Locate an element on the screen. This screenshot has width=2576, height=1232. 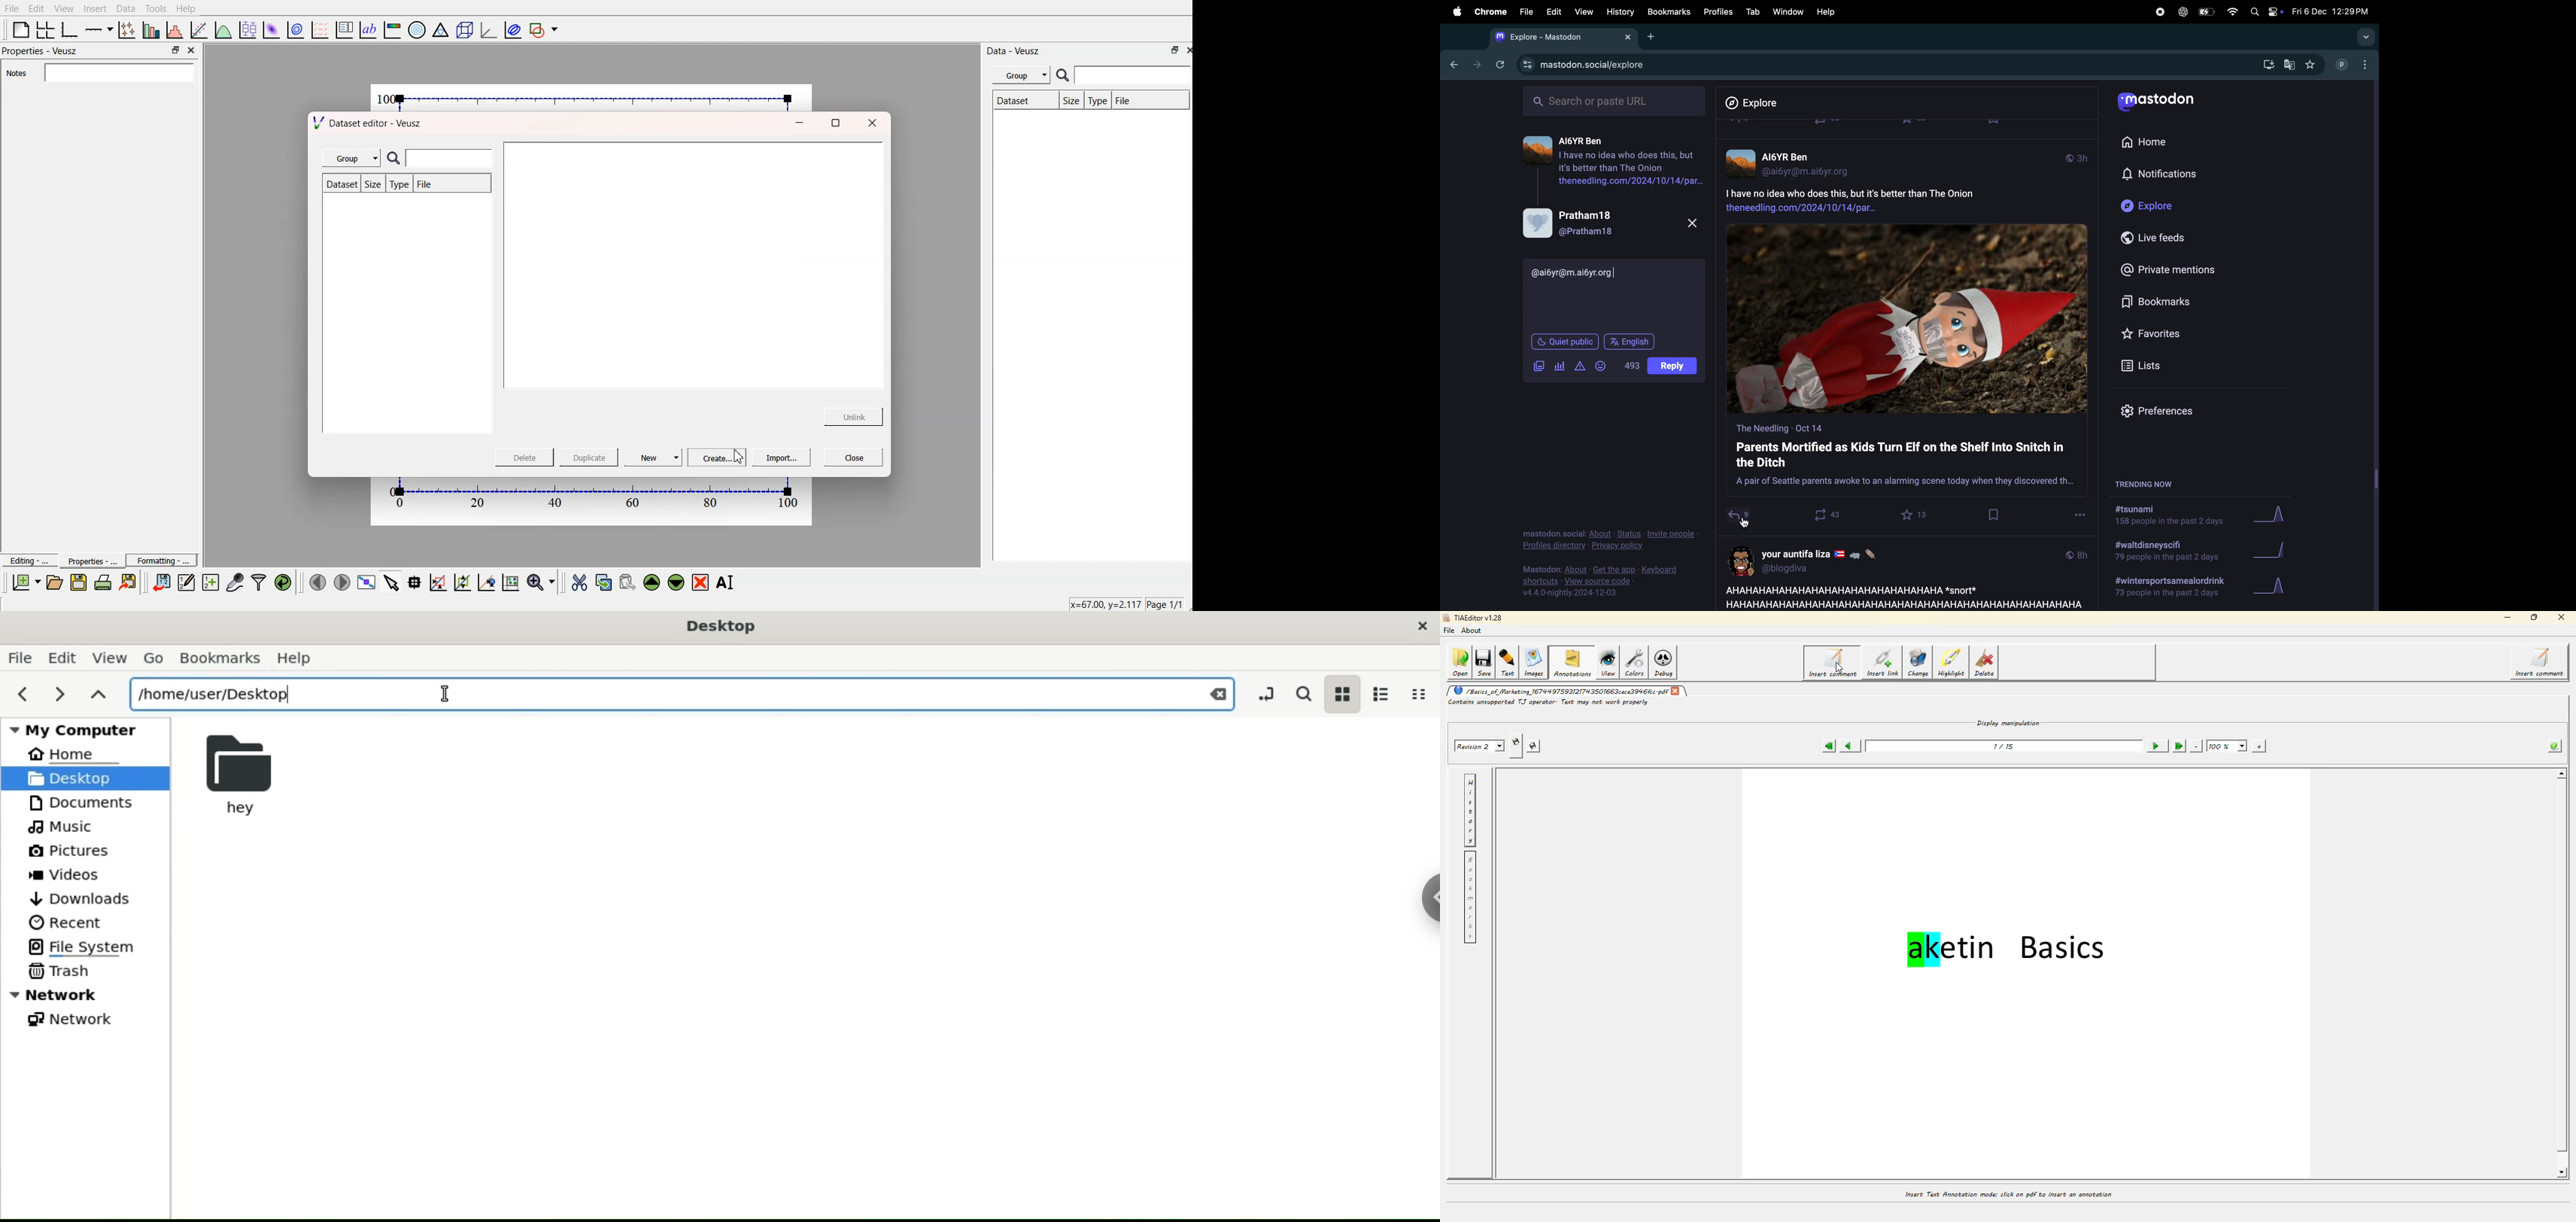
graph is located at coordinates (2276, 516).